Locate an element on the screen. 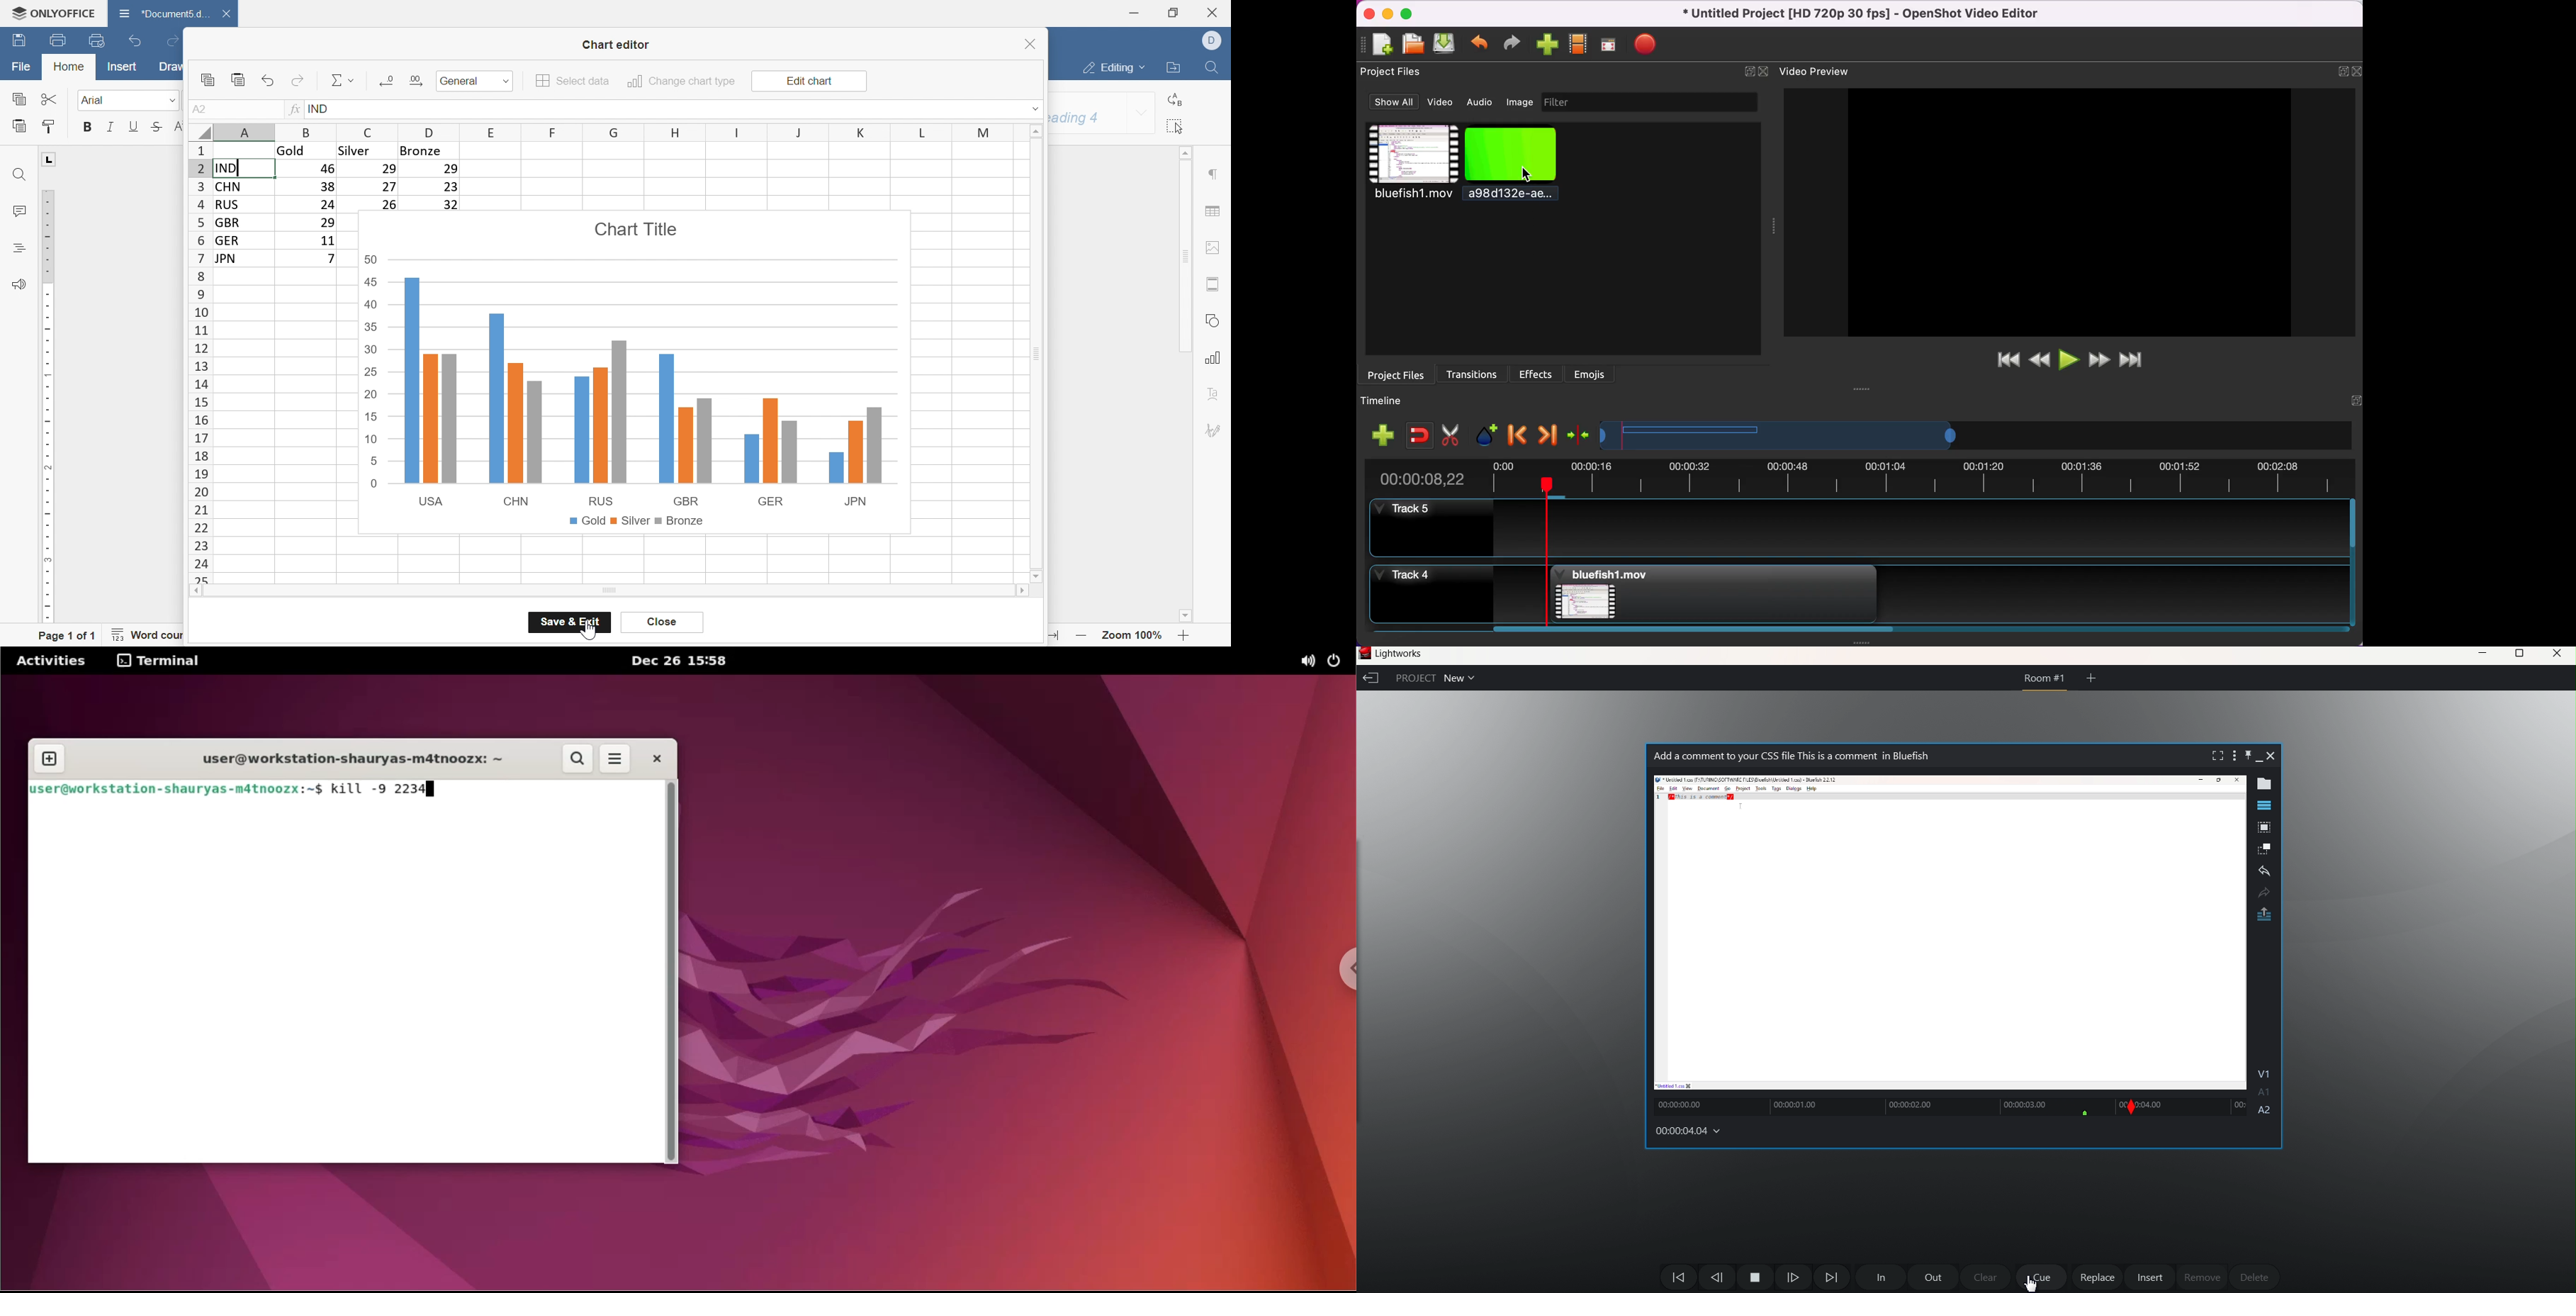 Image resolution: width=2576 pixels, height=1316 pixels. Table is located at coordinates (283, 224).